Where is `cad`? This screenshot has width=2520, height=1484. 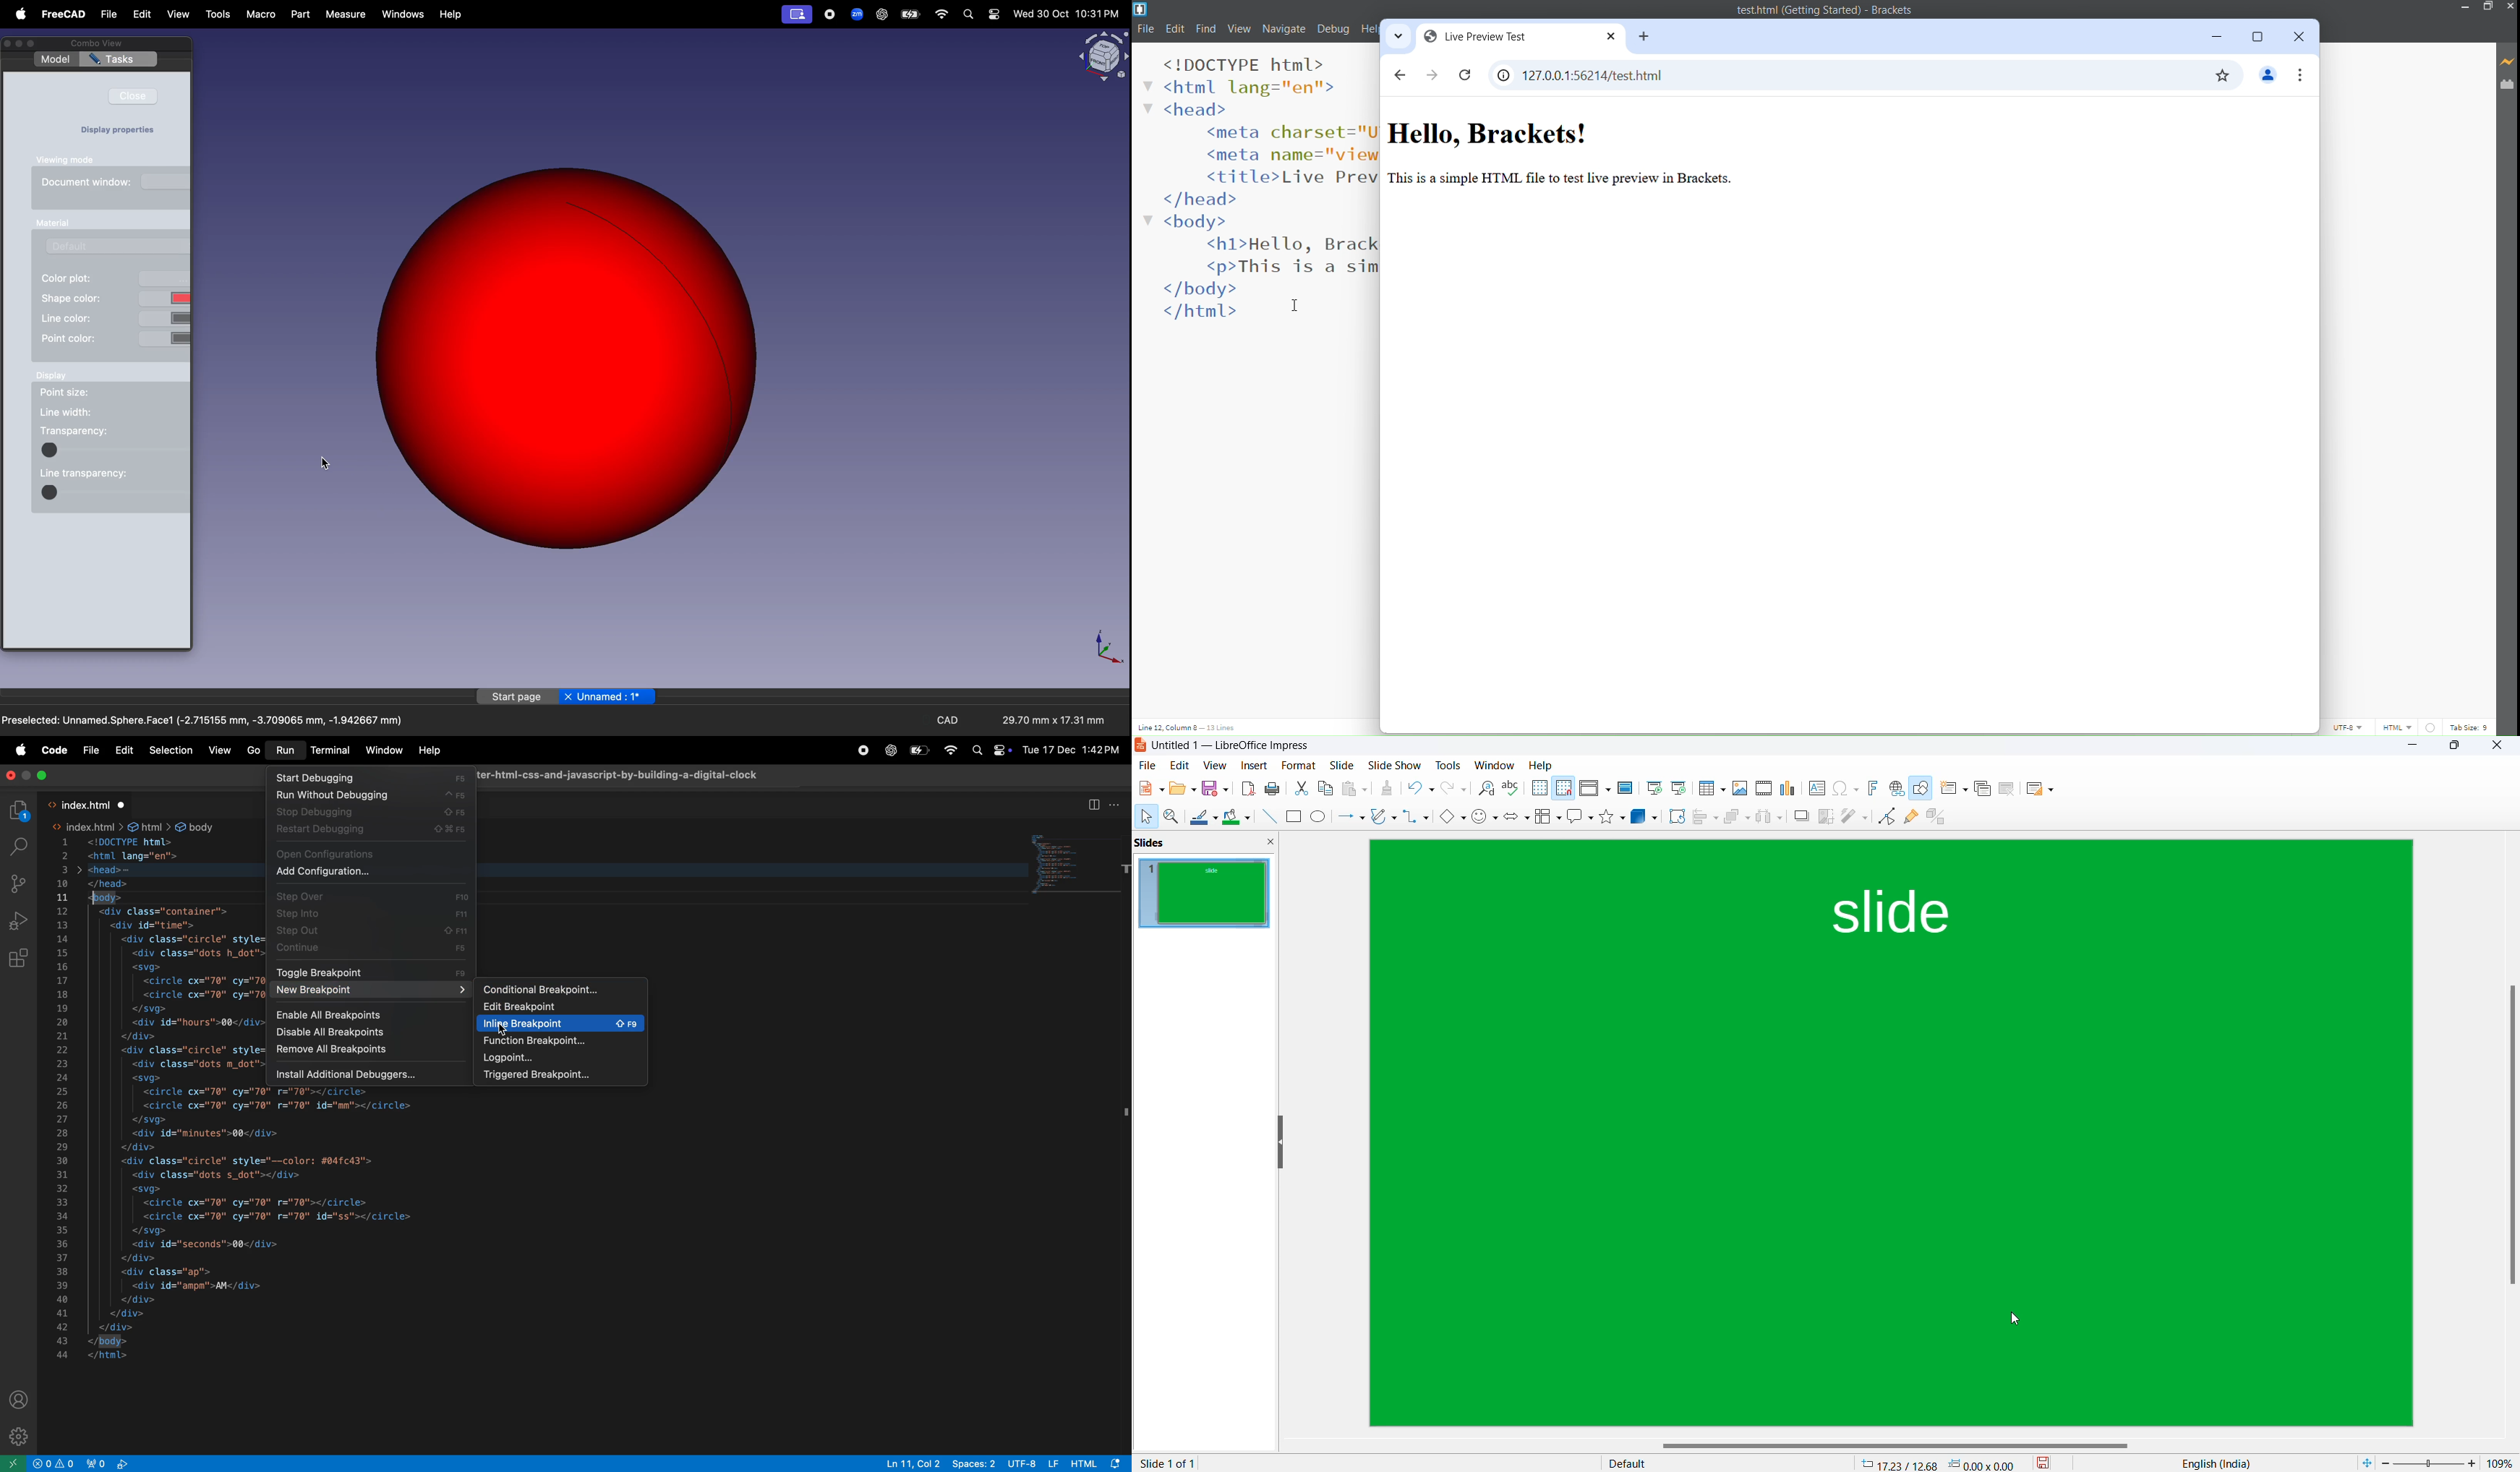
cad is located at coordinates (951, 720).